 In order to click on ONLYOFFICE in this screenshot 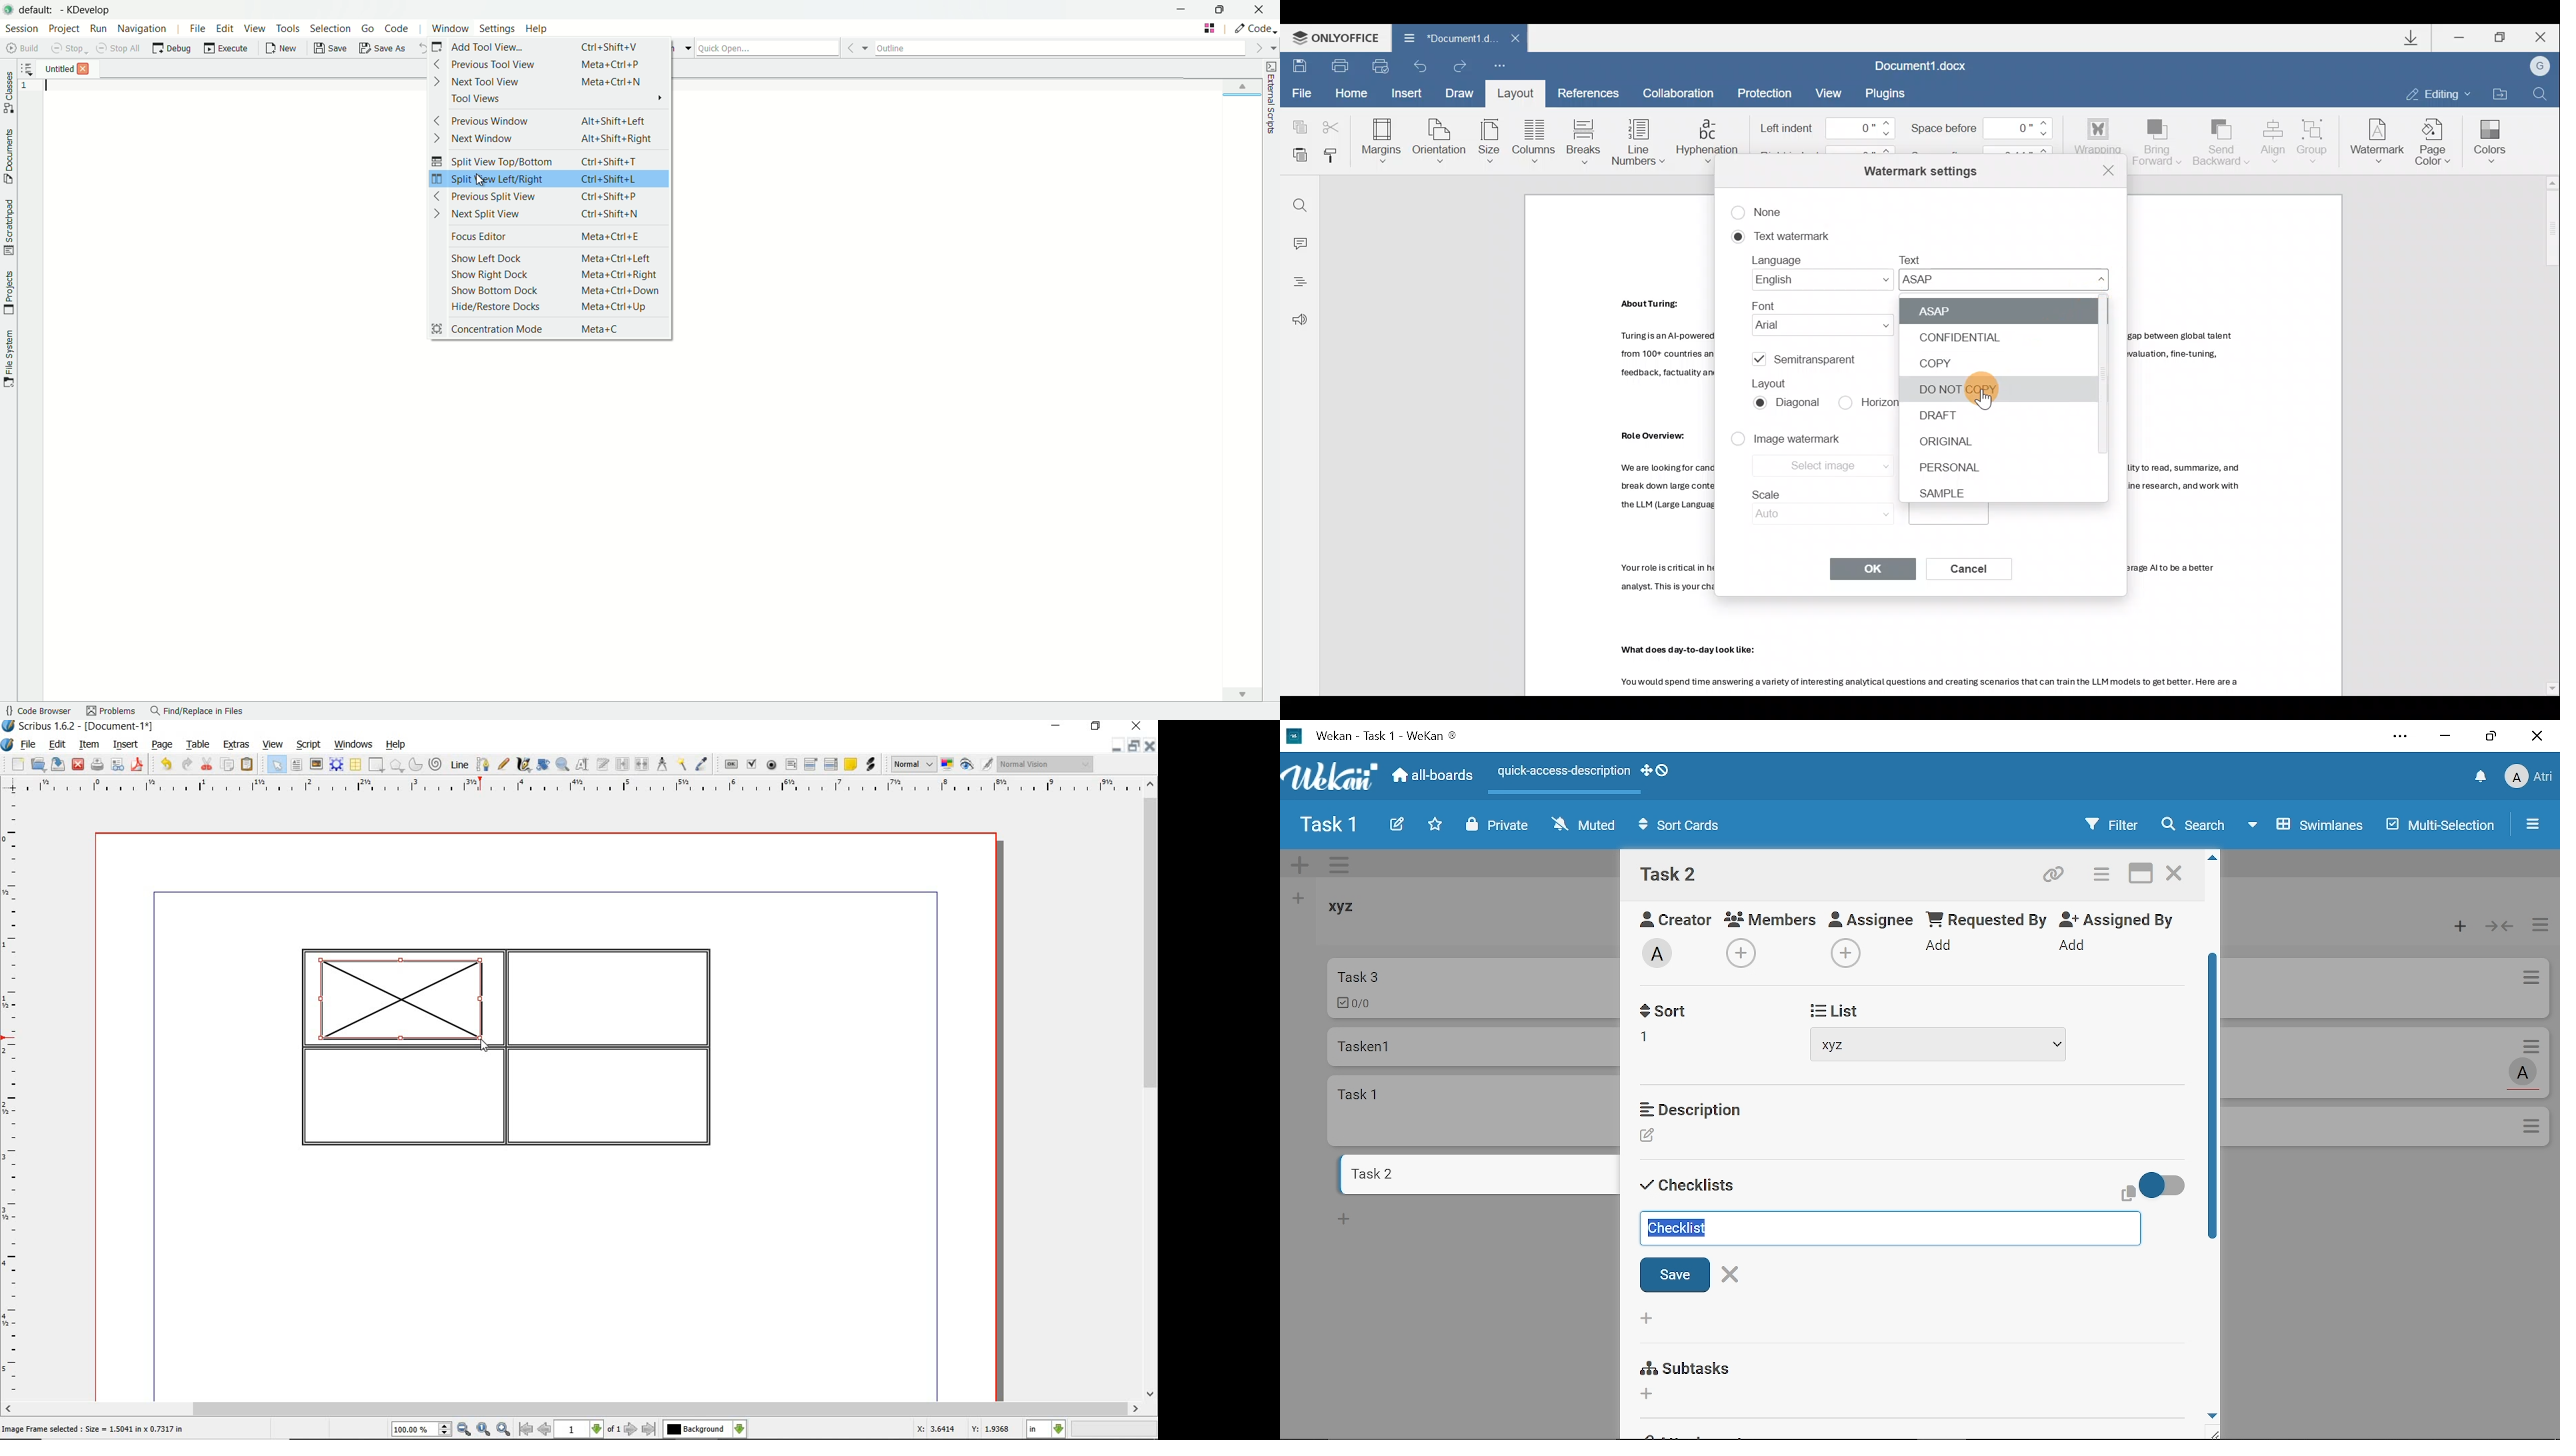, I will do `click(1335, 37)`.